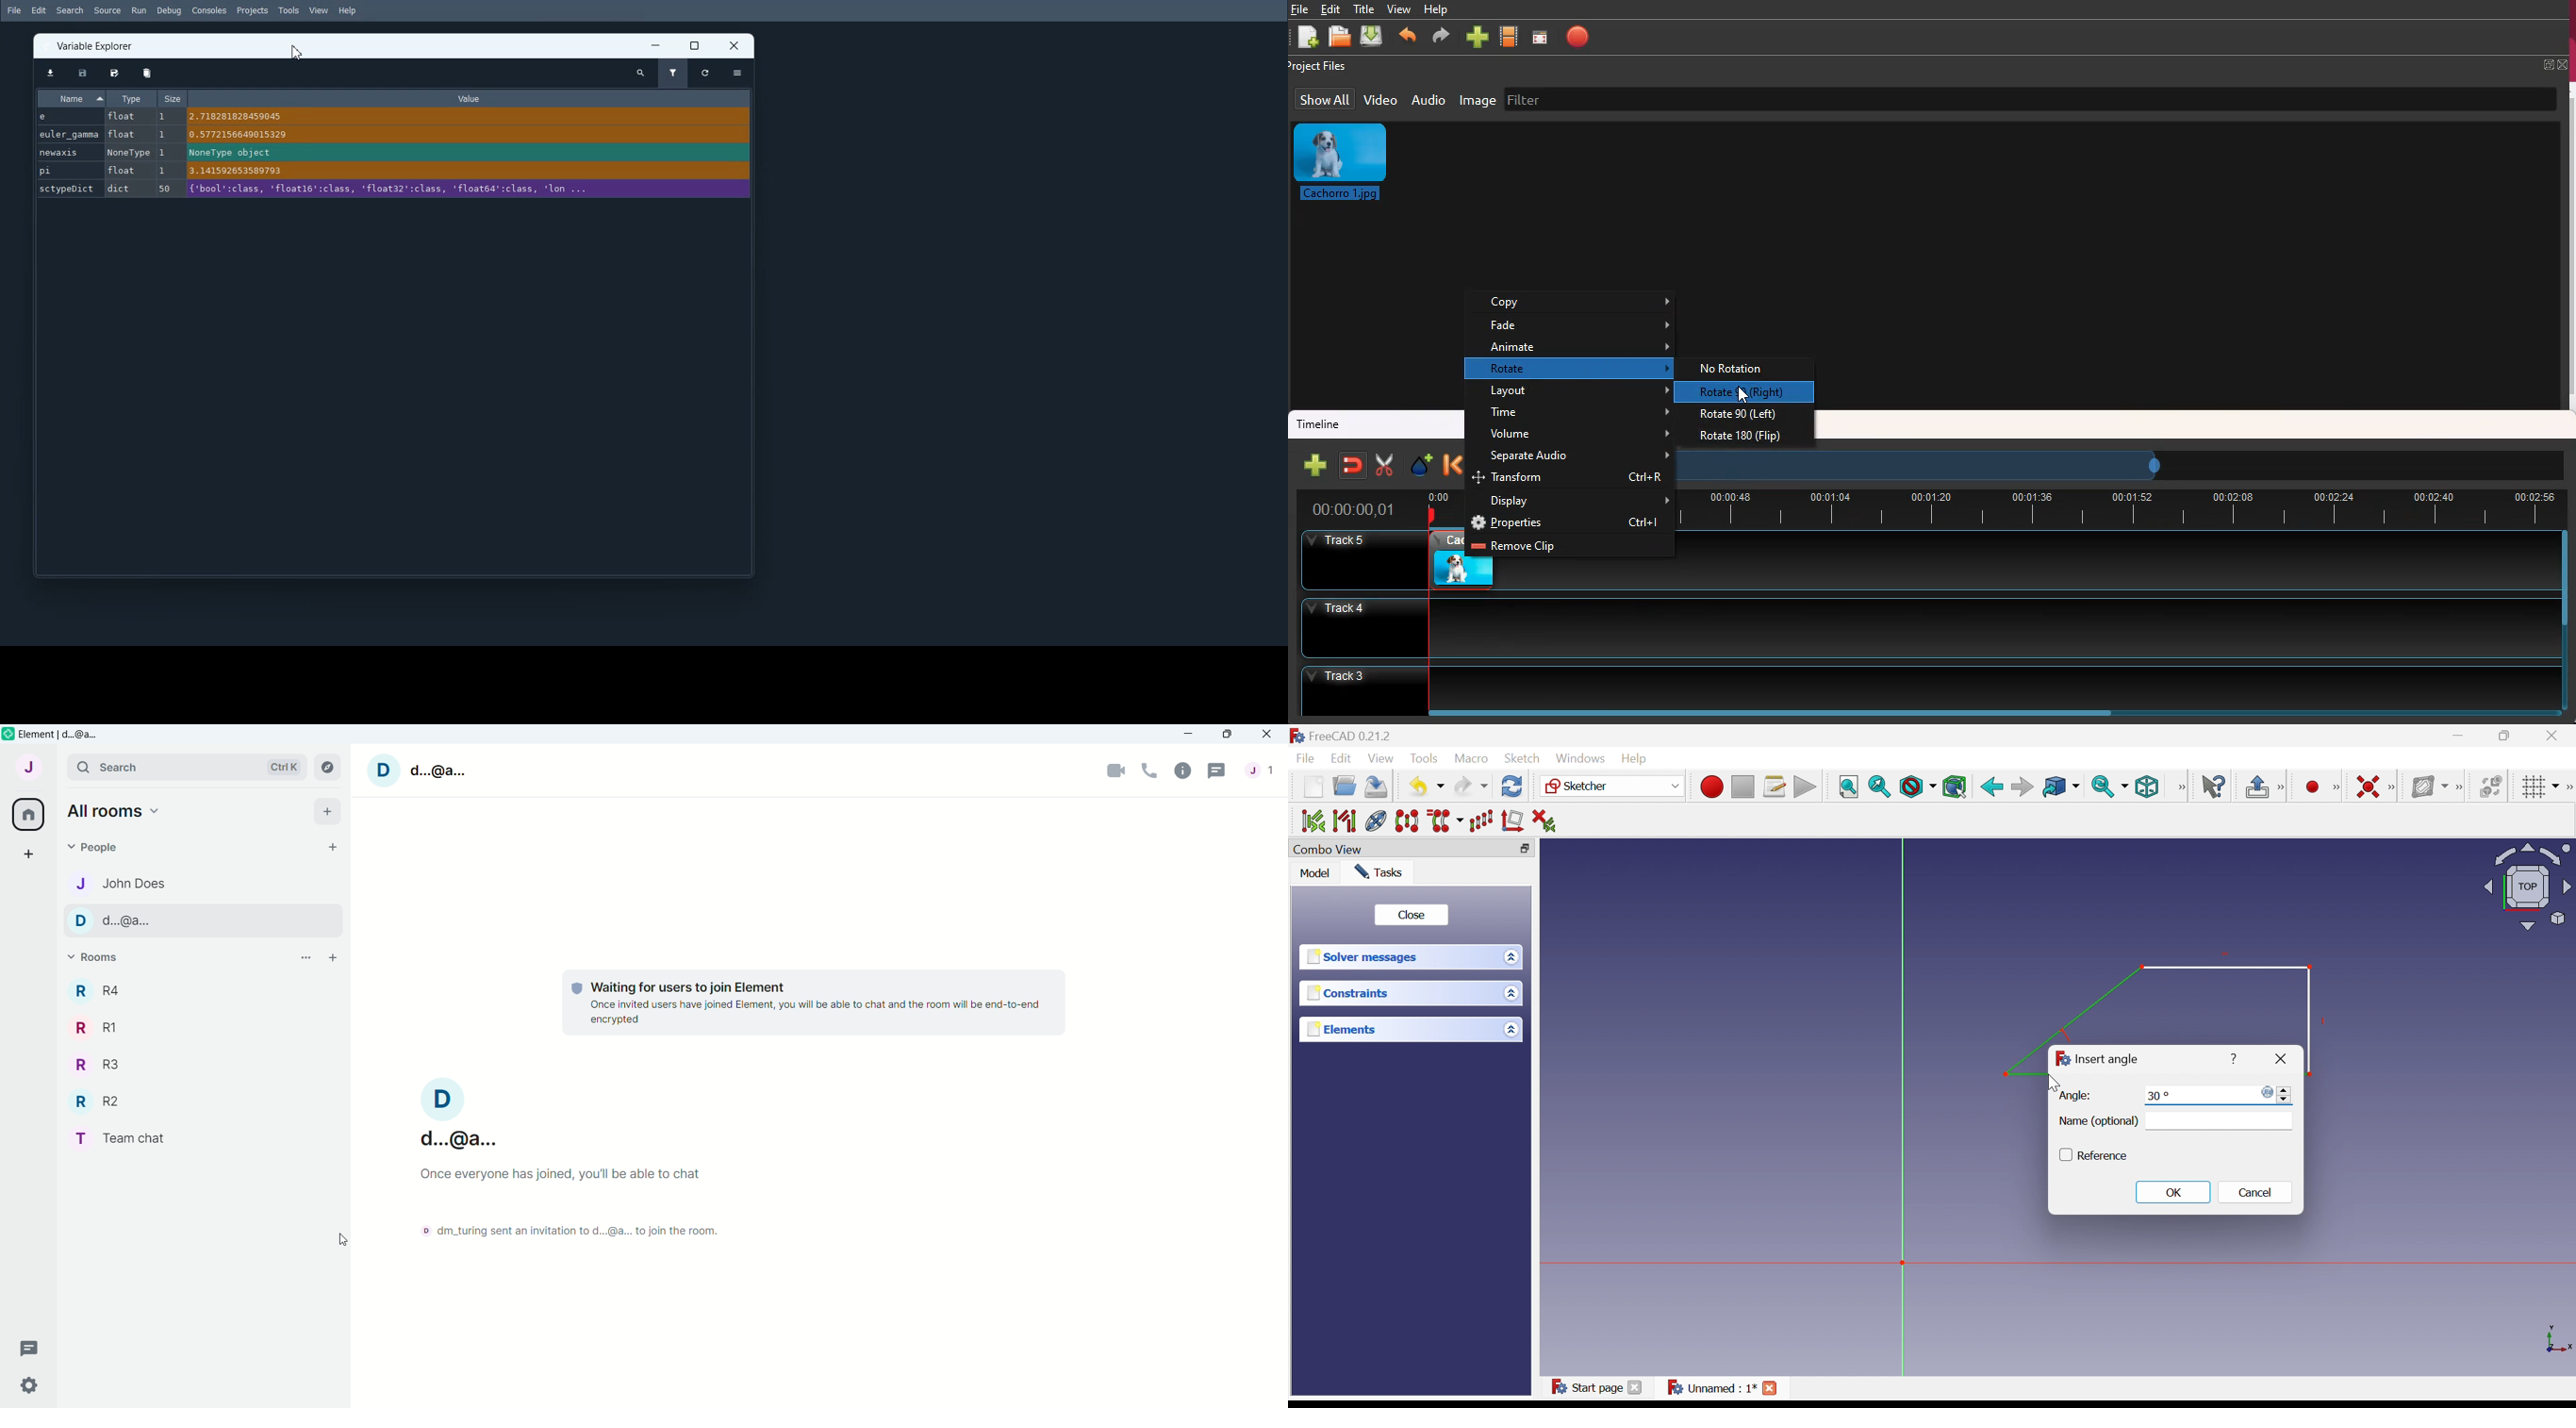 The height and width of the screenshot is (1428, 2576). What do you see at coordinates (2174, 1193) in the screenshot?
I see `OK` at bounding box center [2174, 1193].